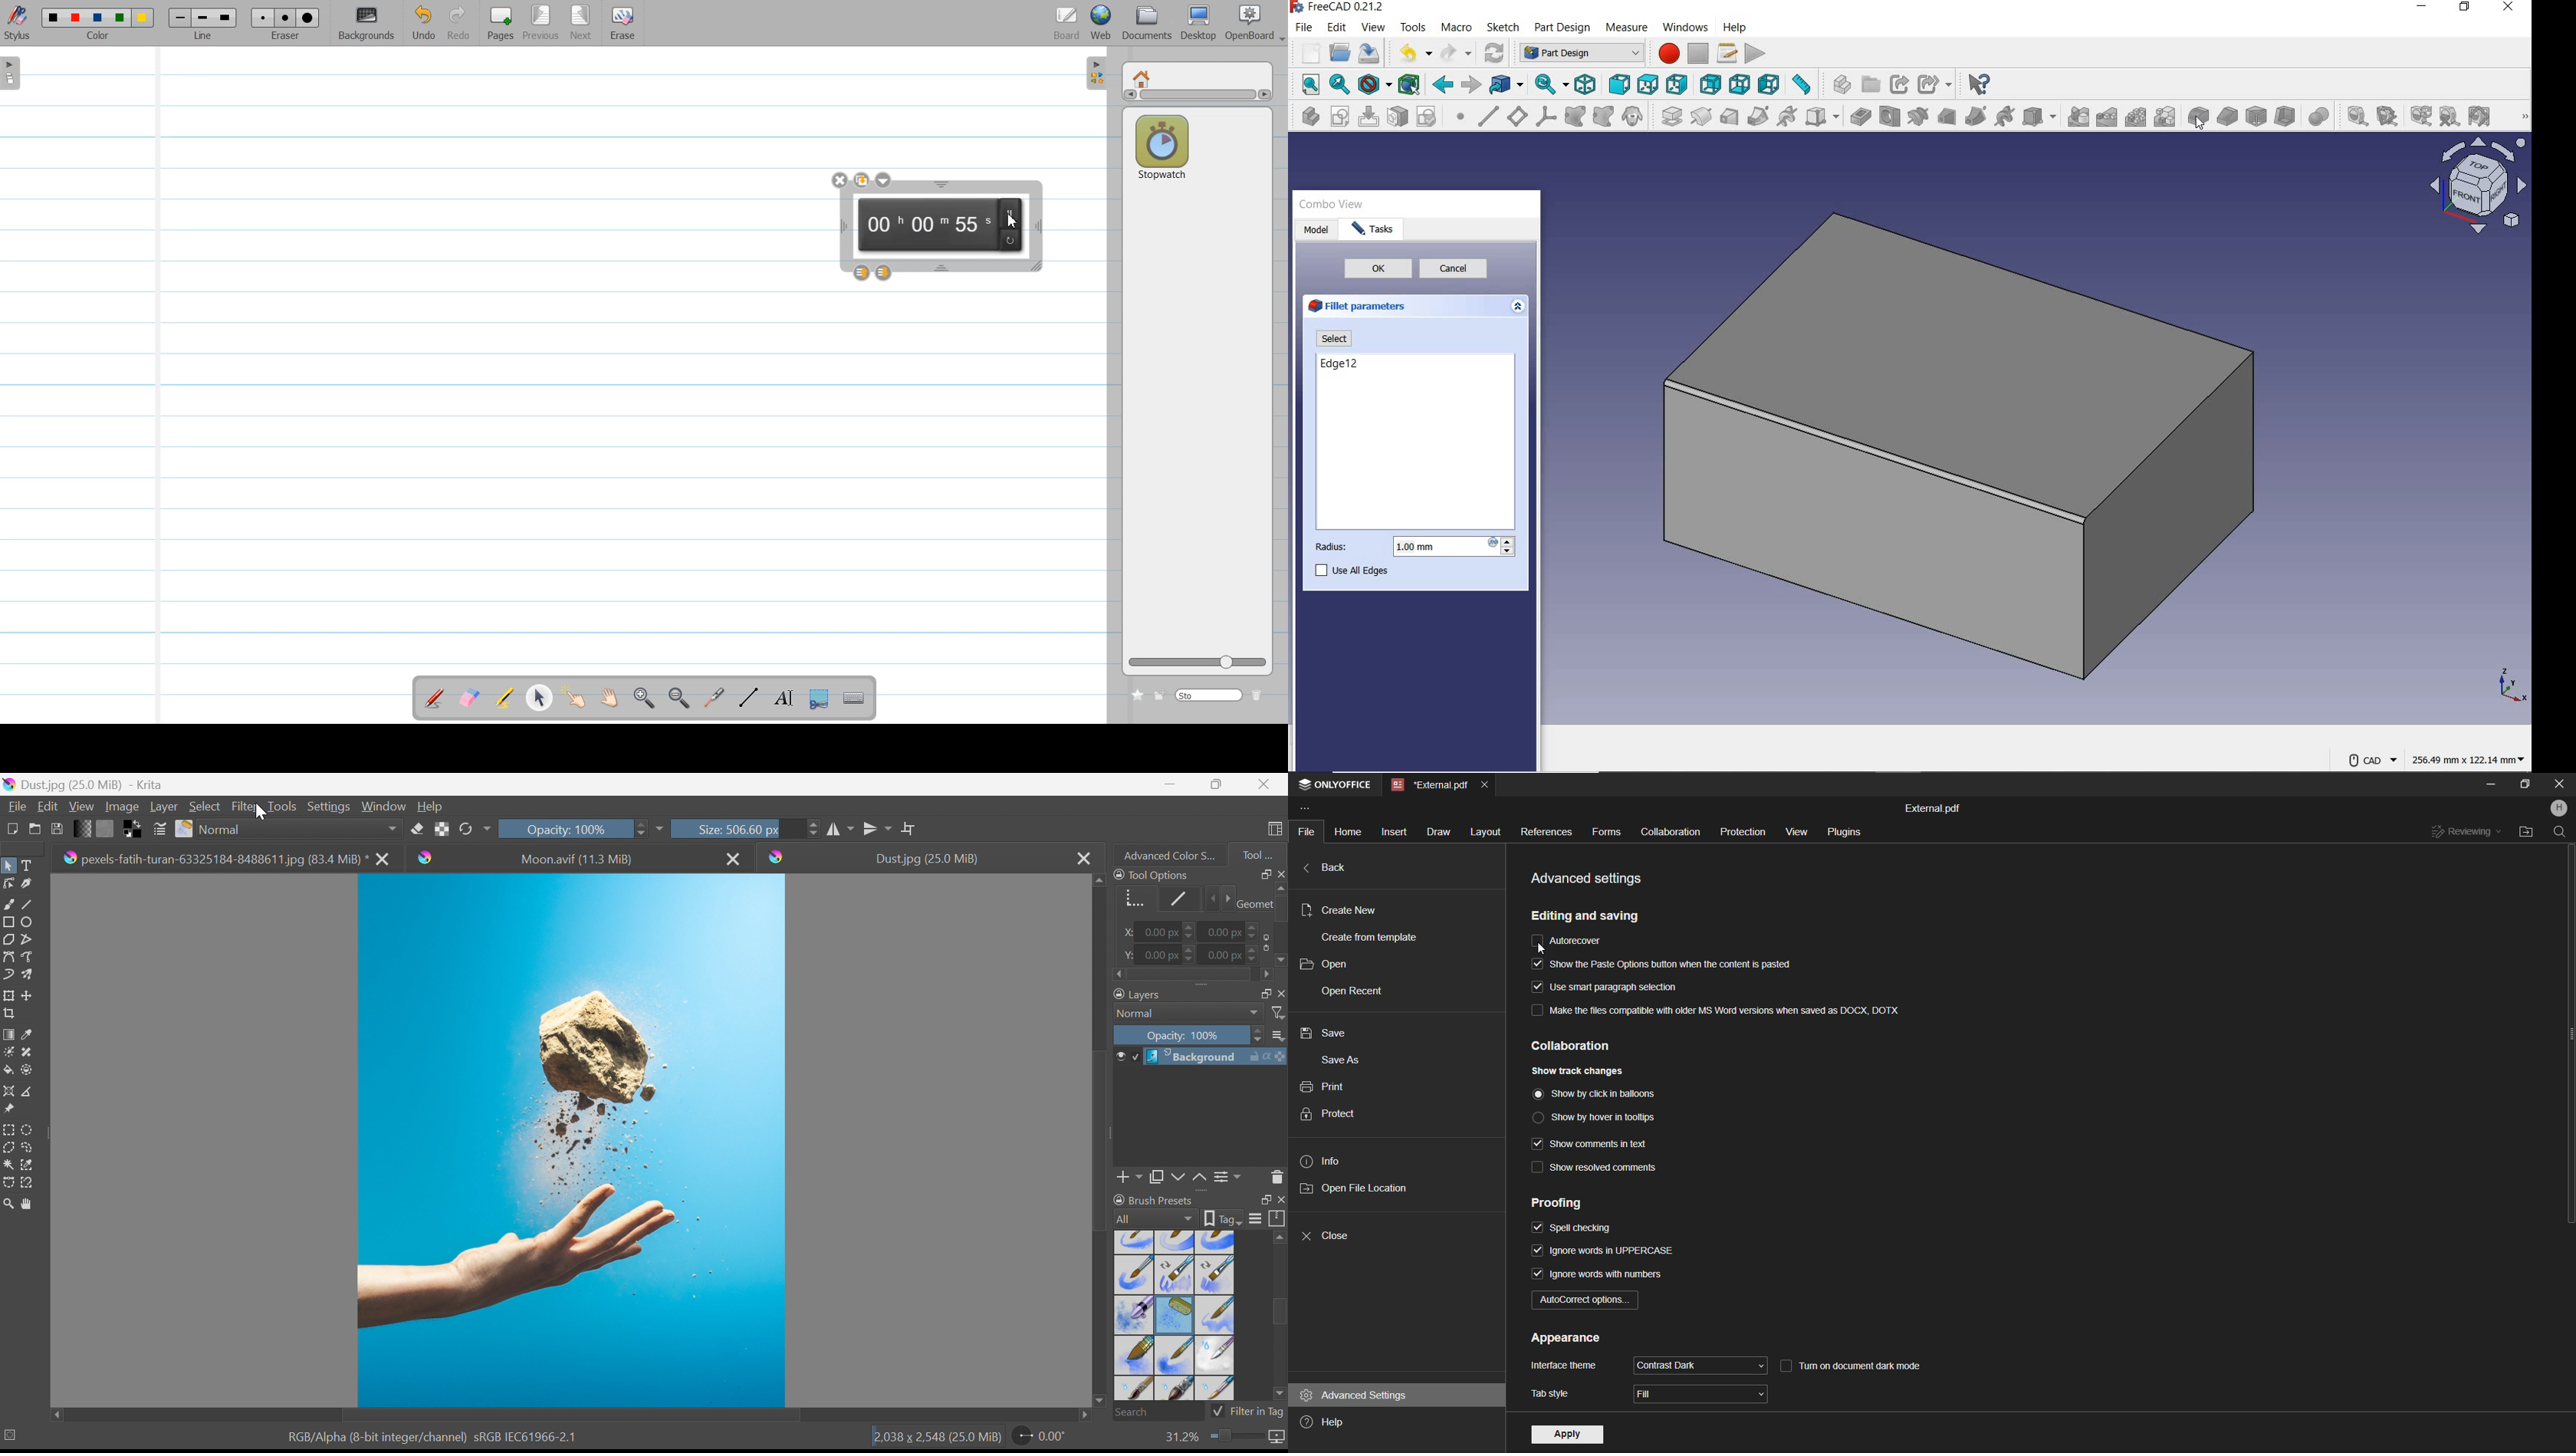 This screenshot has width=2576, height=1456. What do you see at coordinates (1486, 116) in the screenshot?
I see `create a datum line` at bounding box center [1486, 116].